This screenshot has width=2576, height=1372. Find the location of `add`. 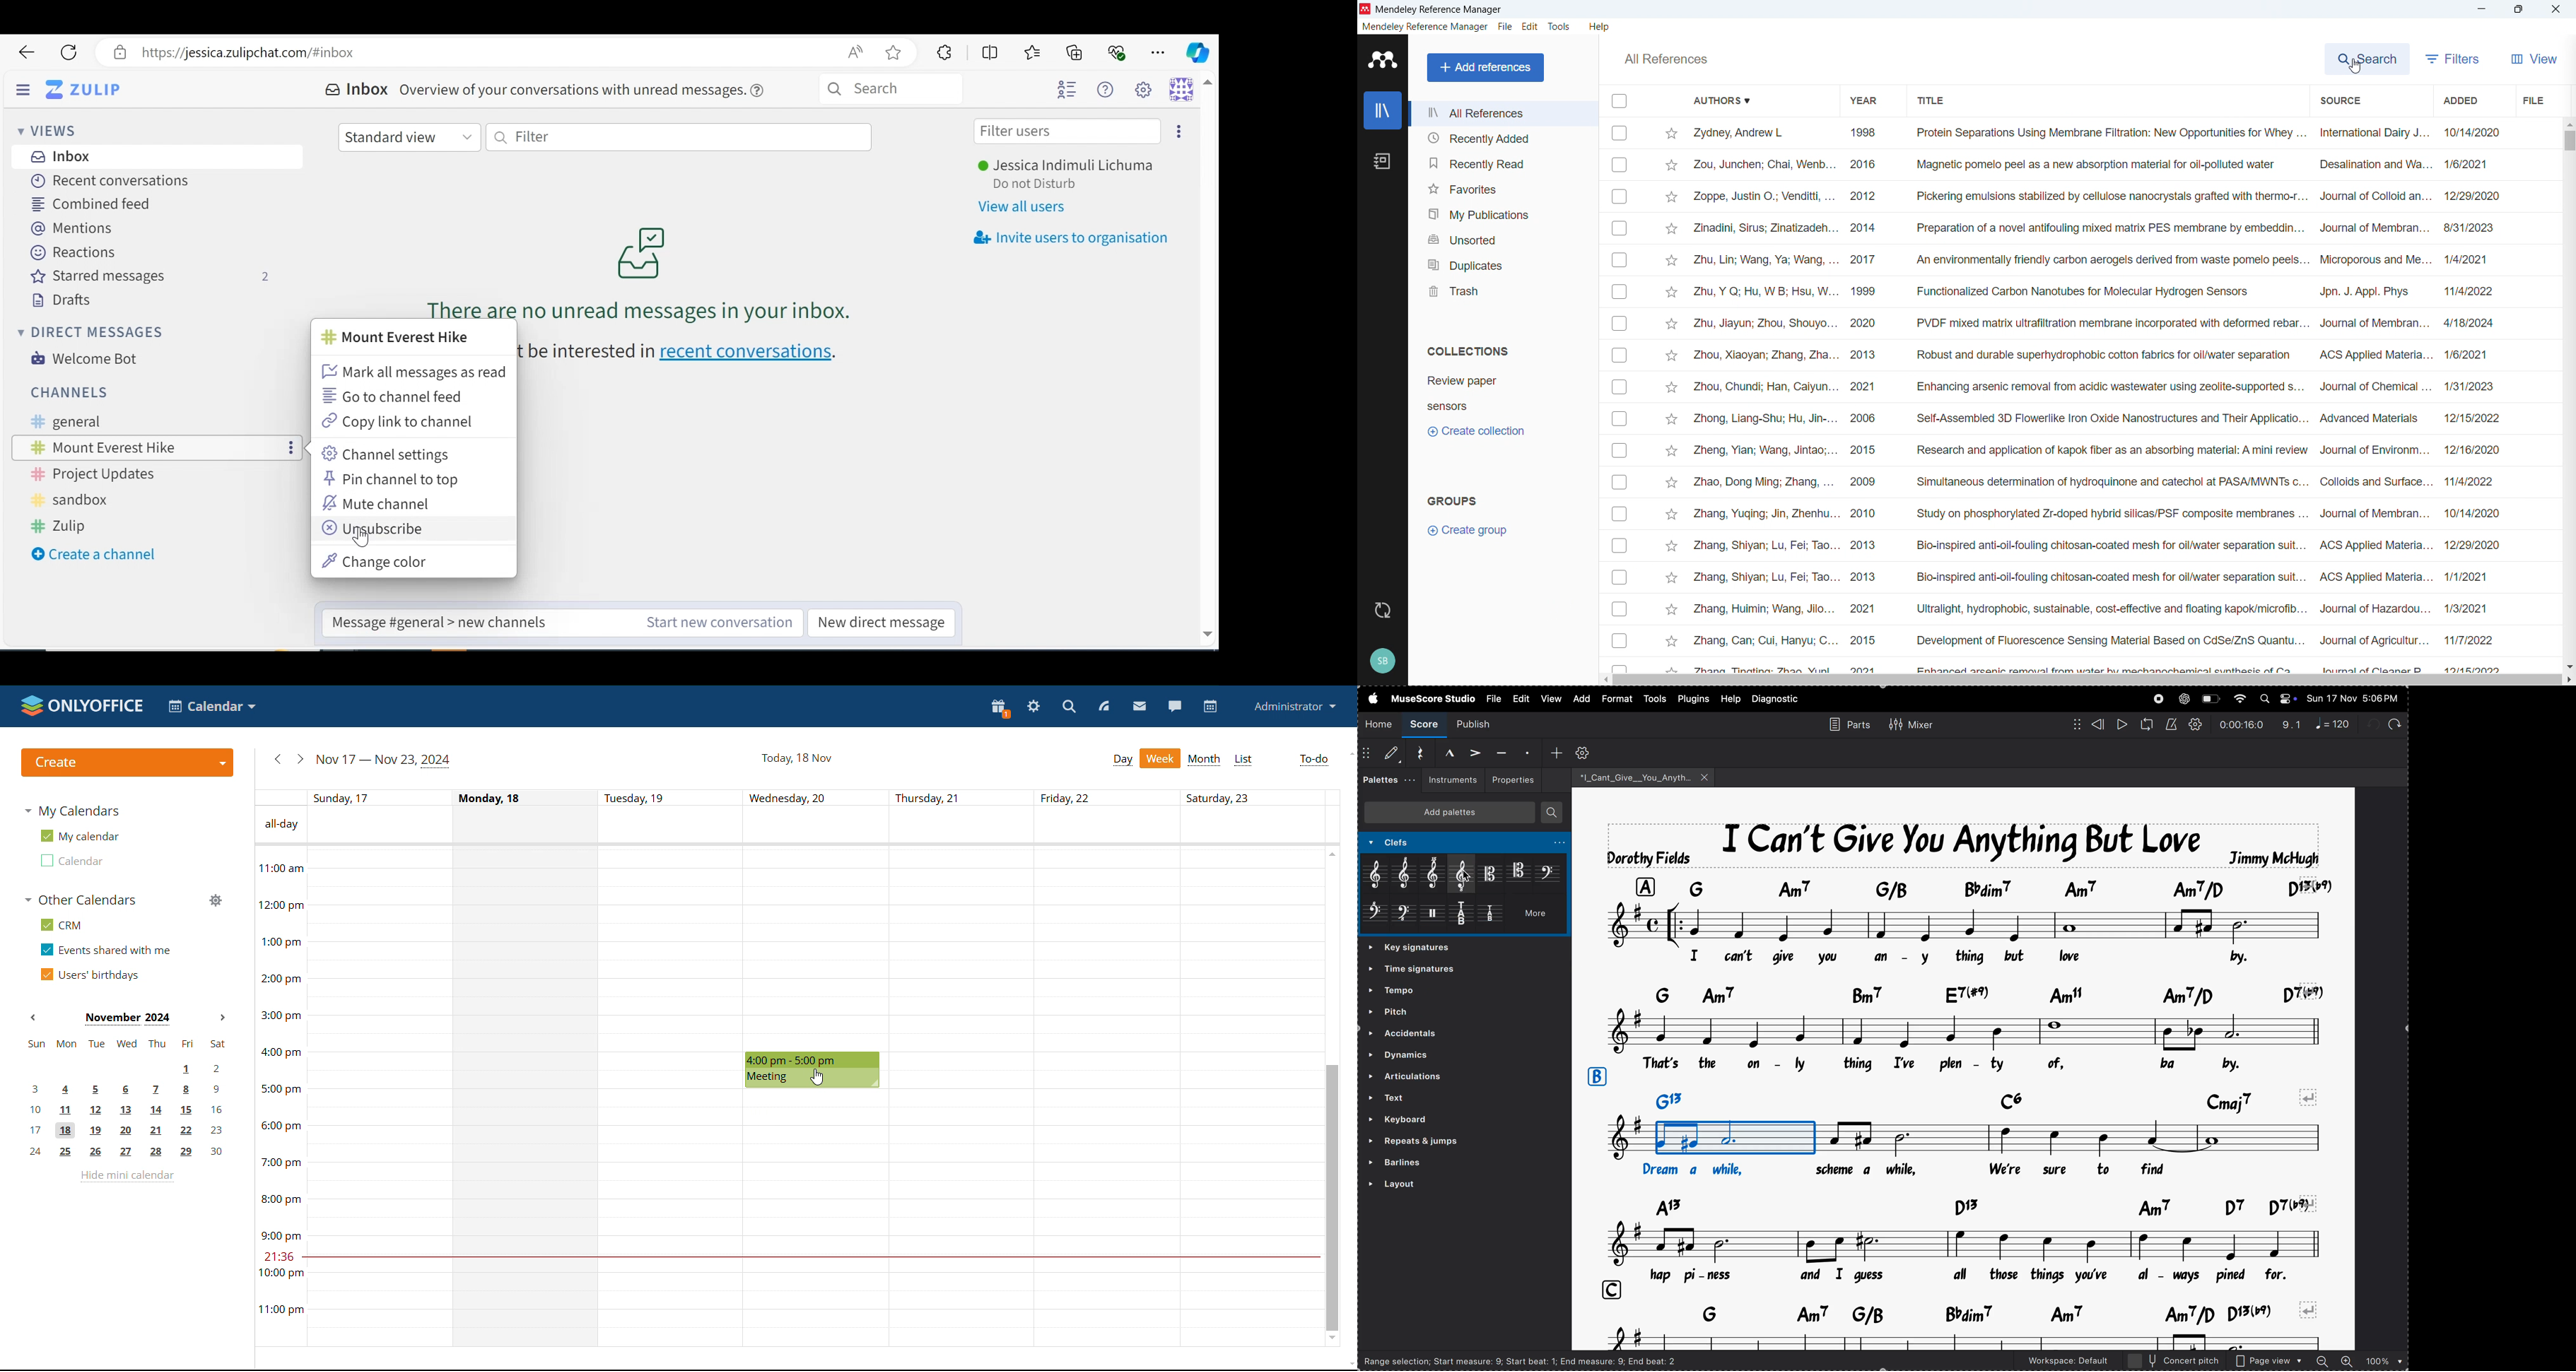

add is located at coordinates (1580, 699).